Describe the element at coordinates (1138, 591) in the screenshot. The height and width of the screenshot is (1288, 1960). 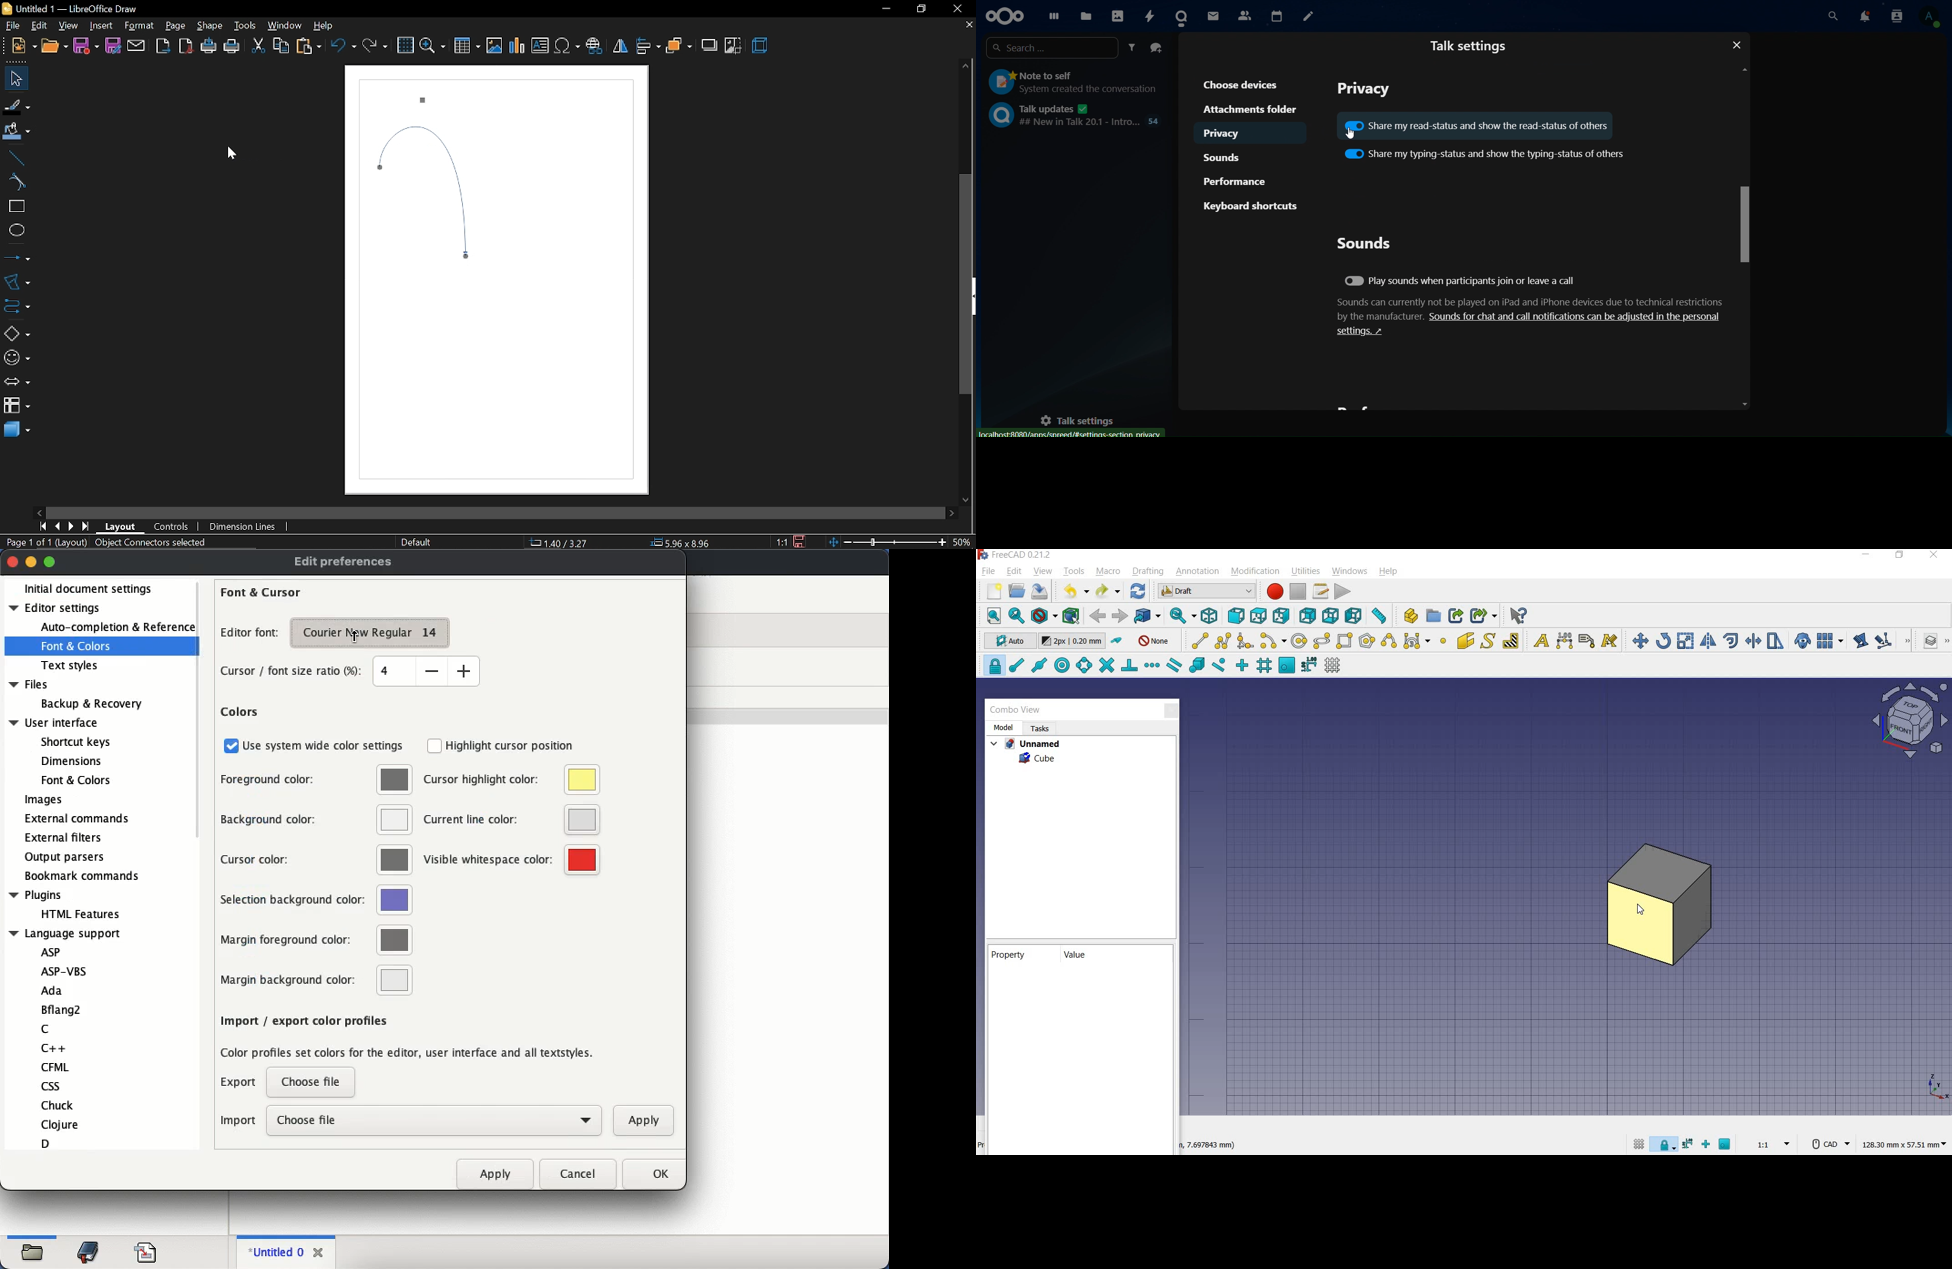
I see `refresh` at that location.